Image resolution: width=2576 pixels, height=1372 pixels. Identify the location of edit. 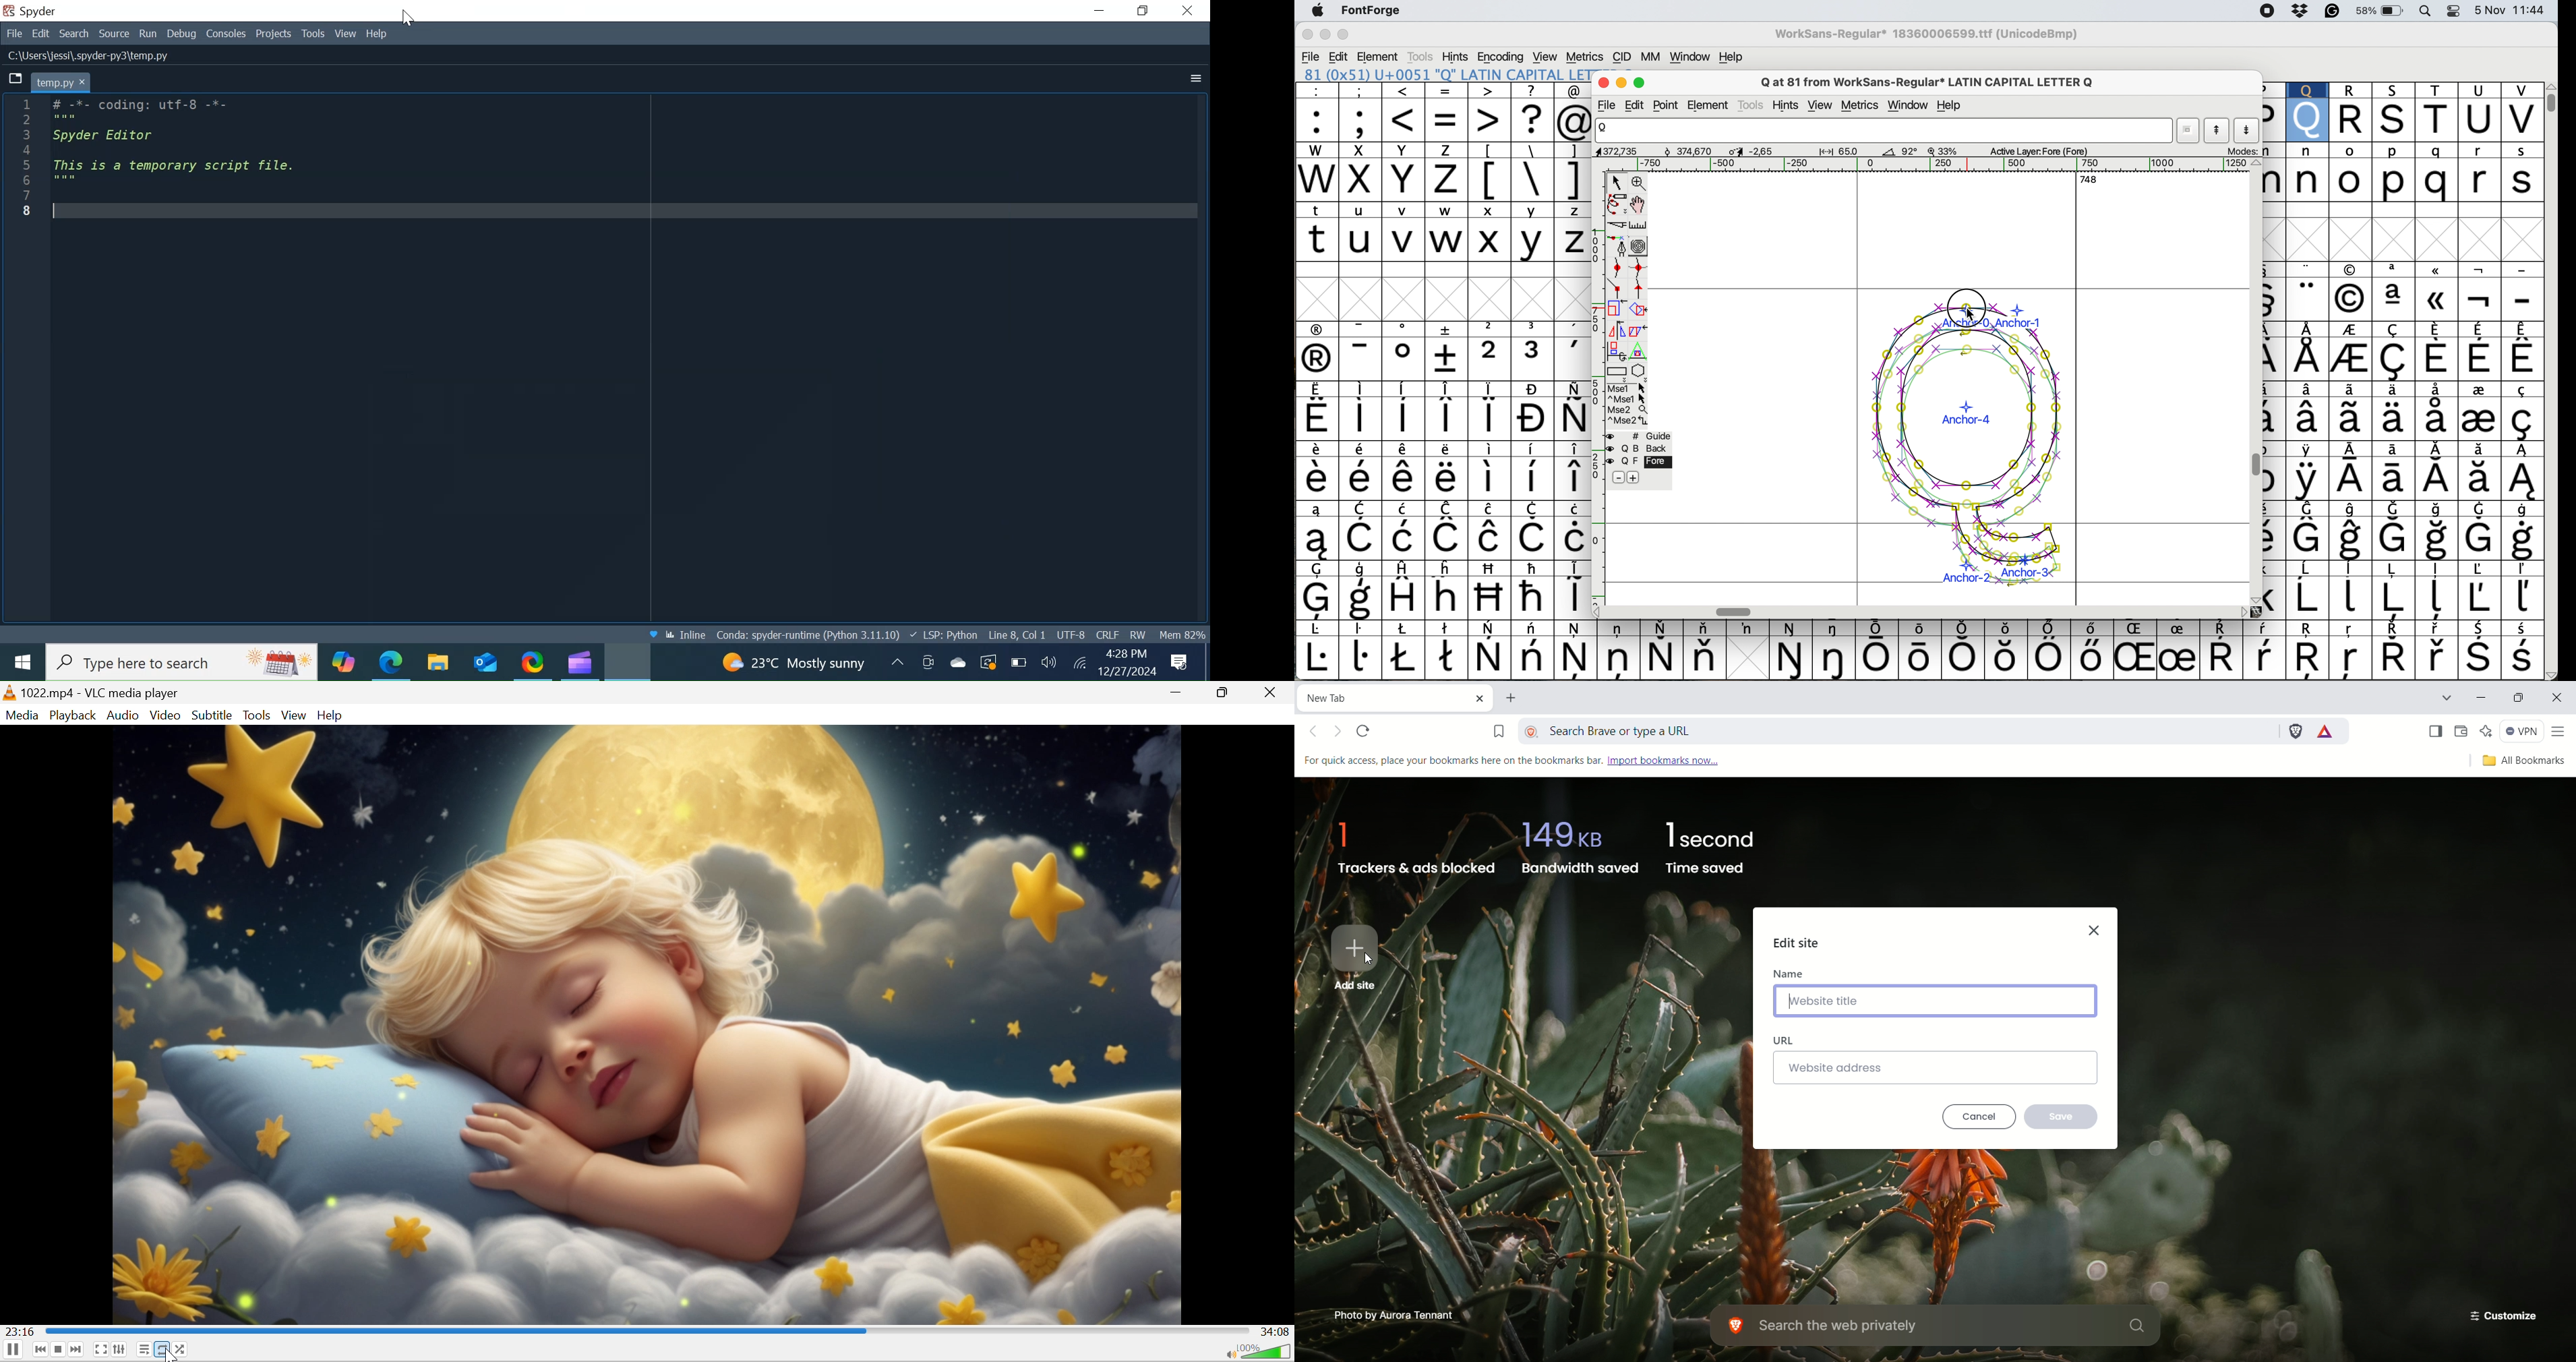
(1337, 56).